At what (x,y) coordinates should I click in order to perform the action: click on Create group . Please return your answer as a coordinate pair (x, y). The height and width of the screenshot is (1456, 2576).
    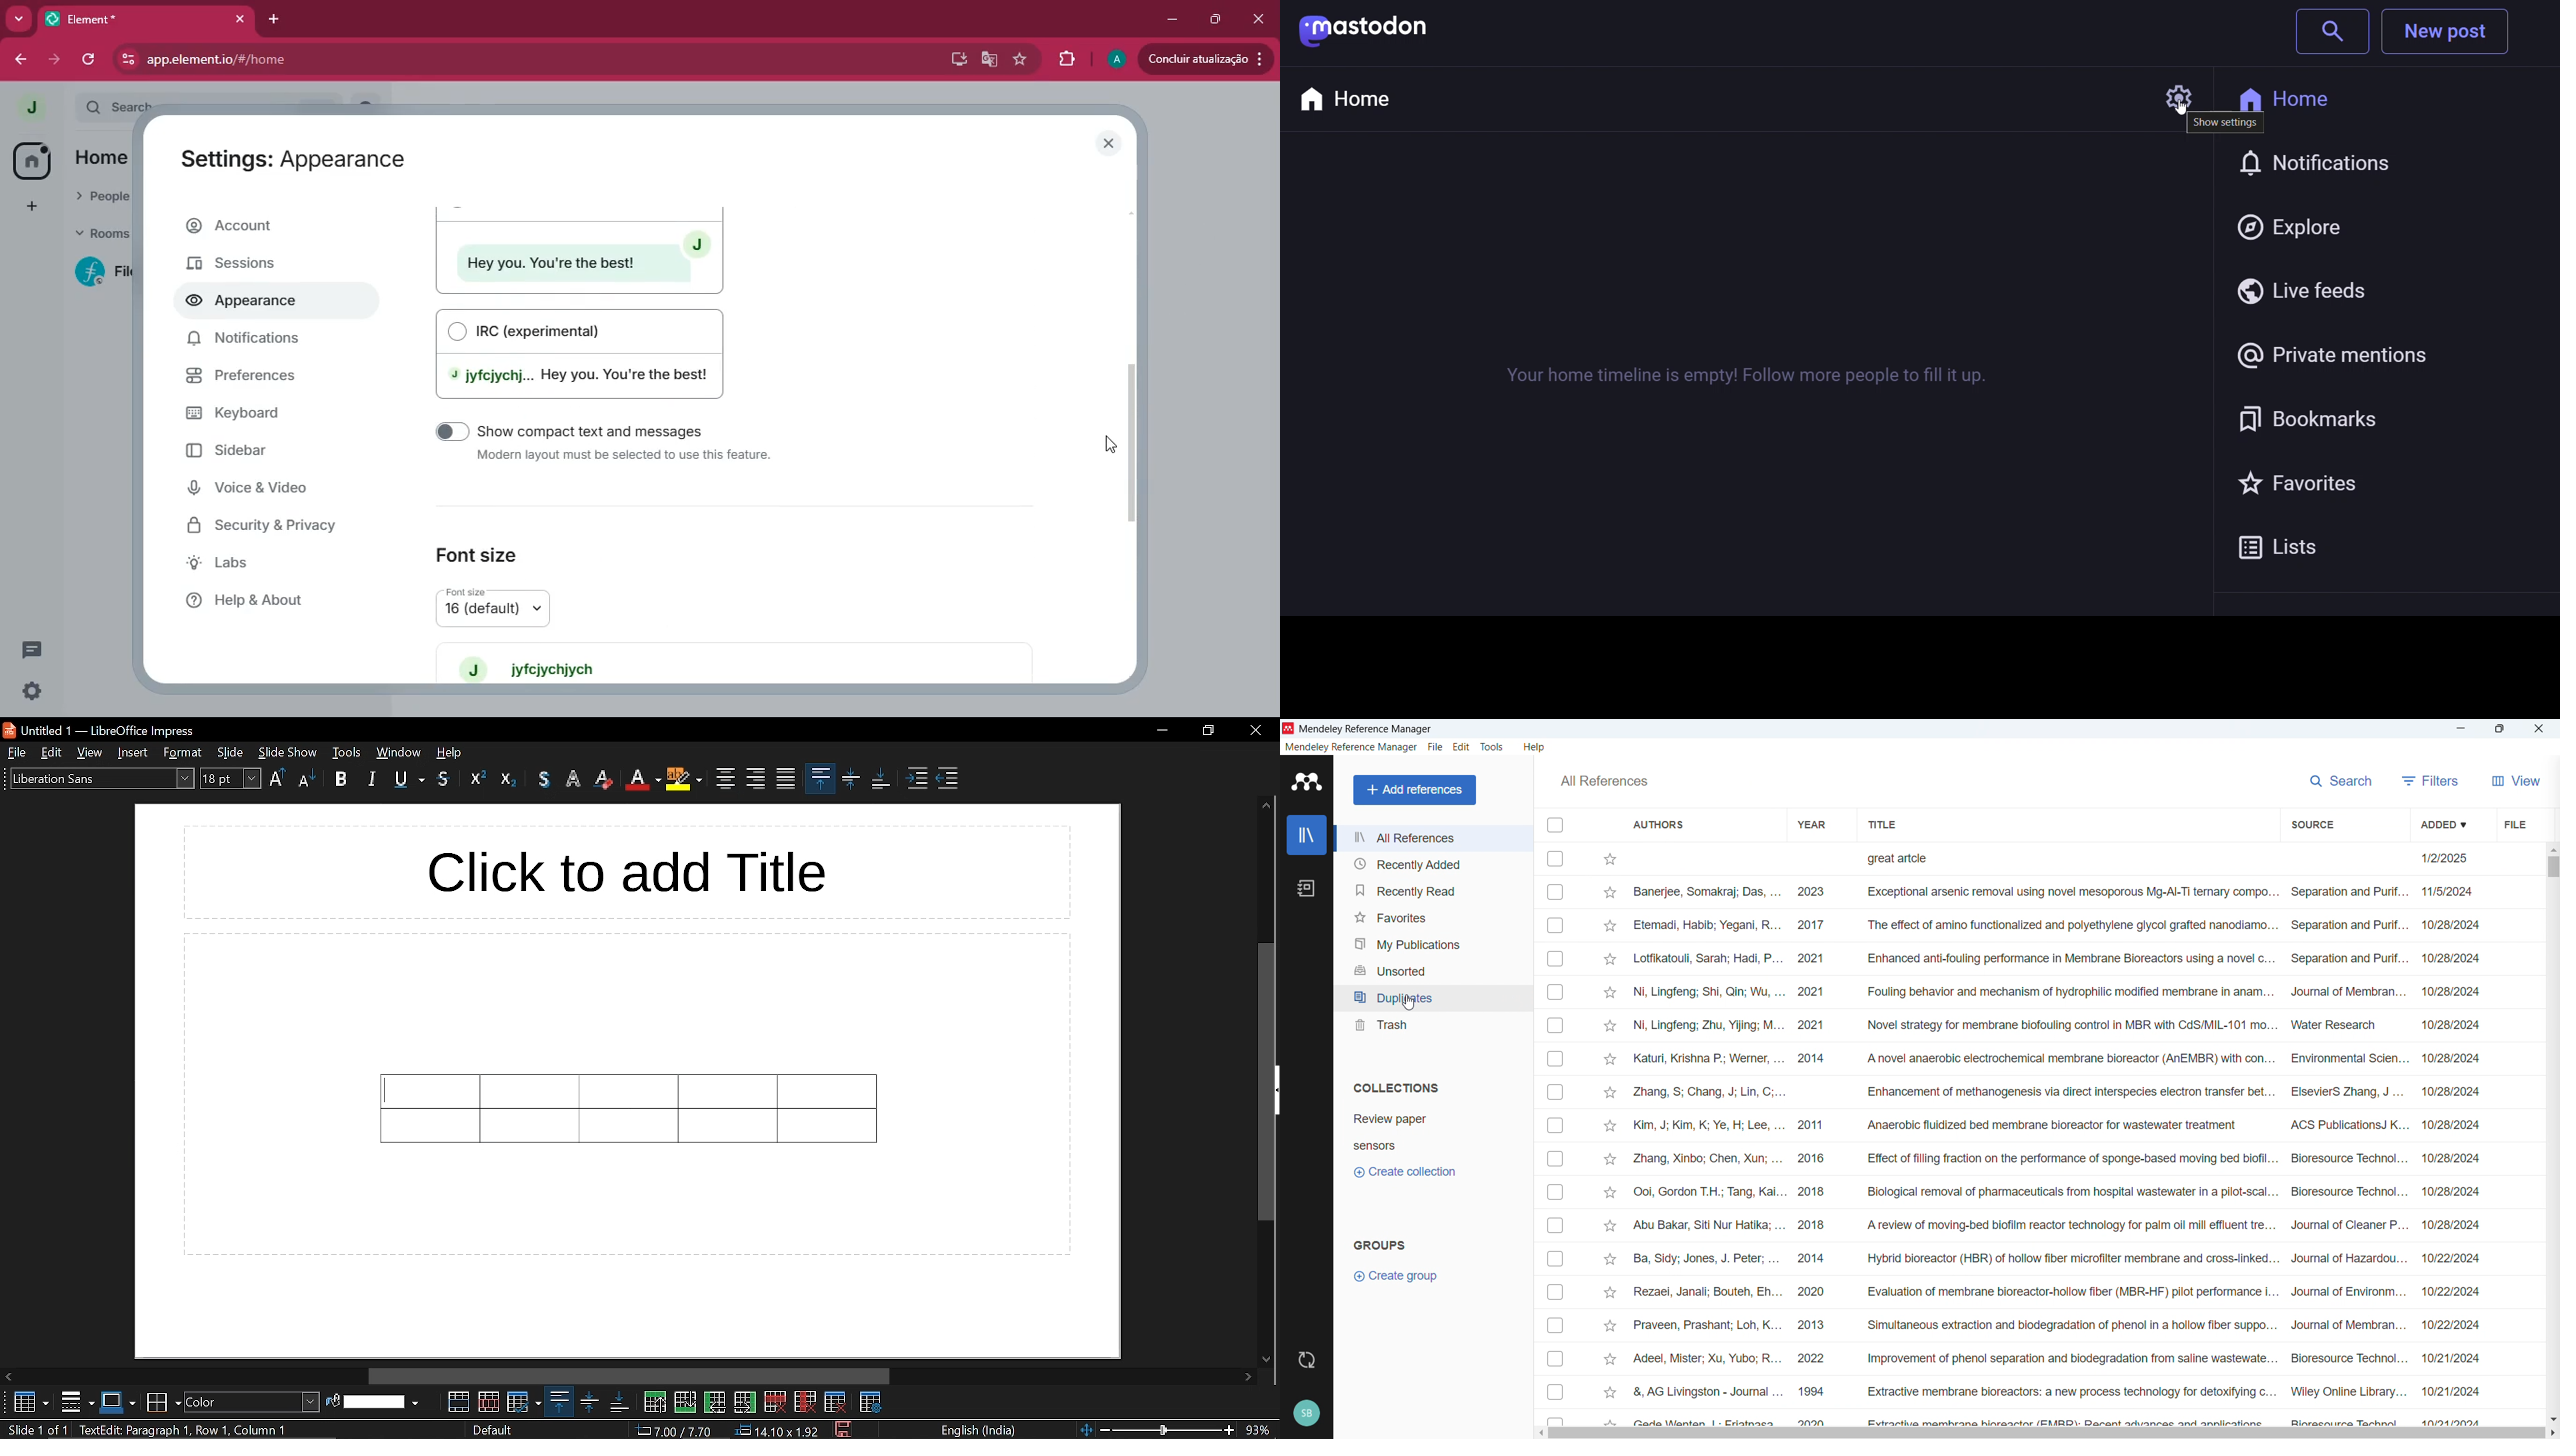
    Looking at the image, I should click on (1398, 1276).